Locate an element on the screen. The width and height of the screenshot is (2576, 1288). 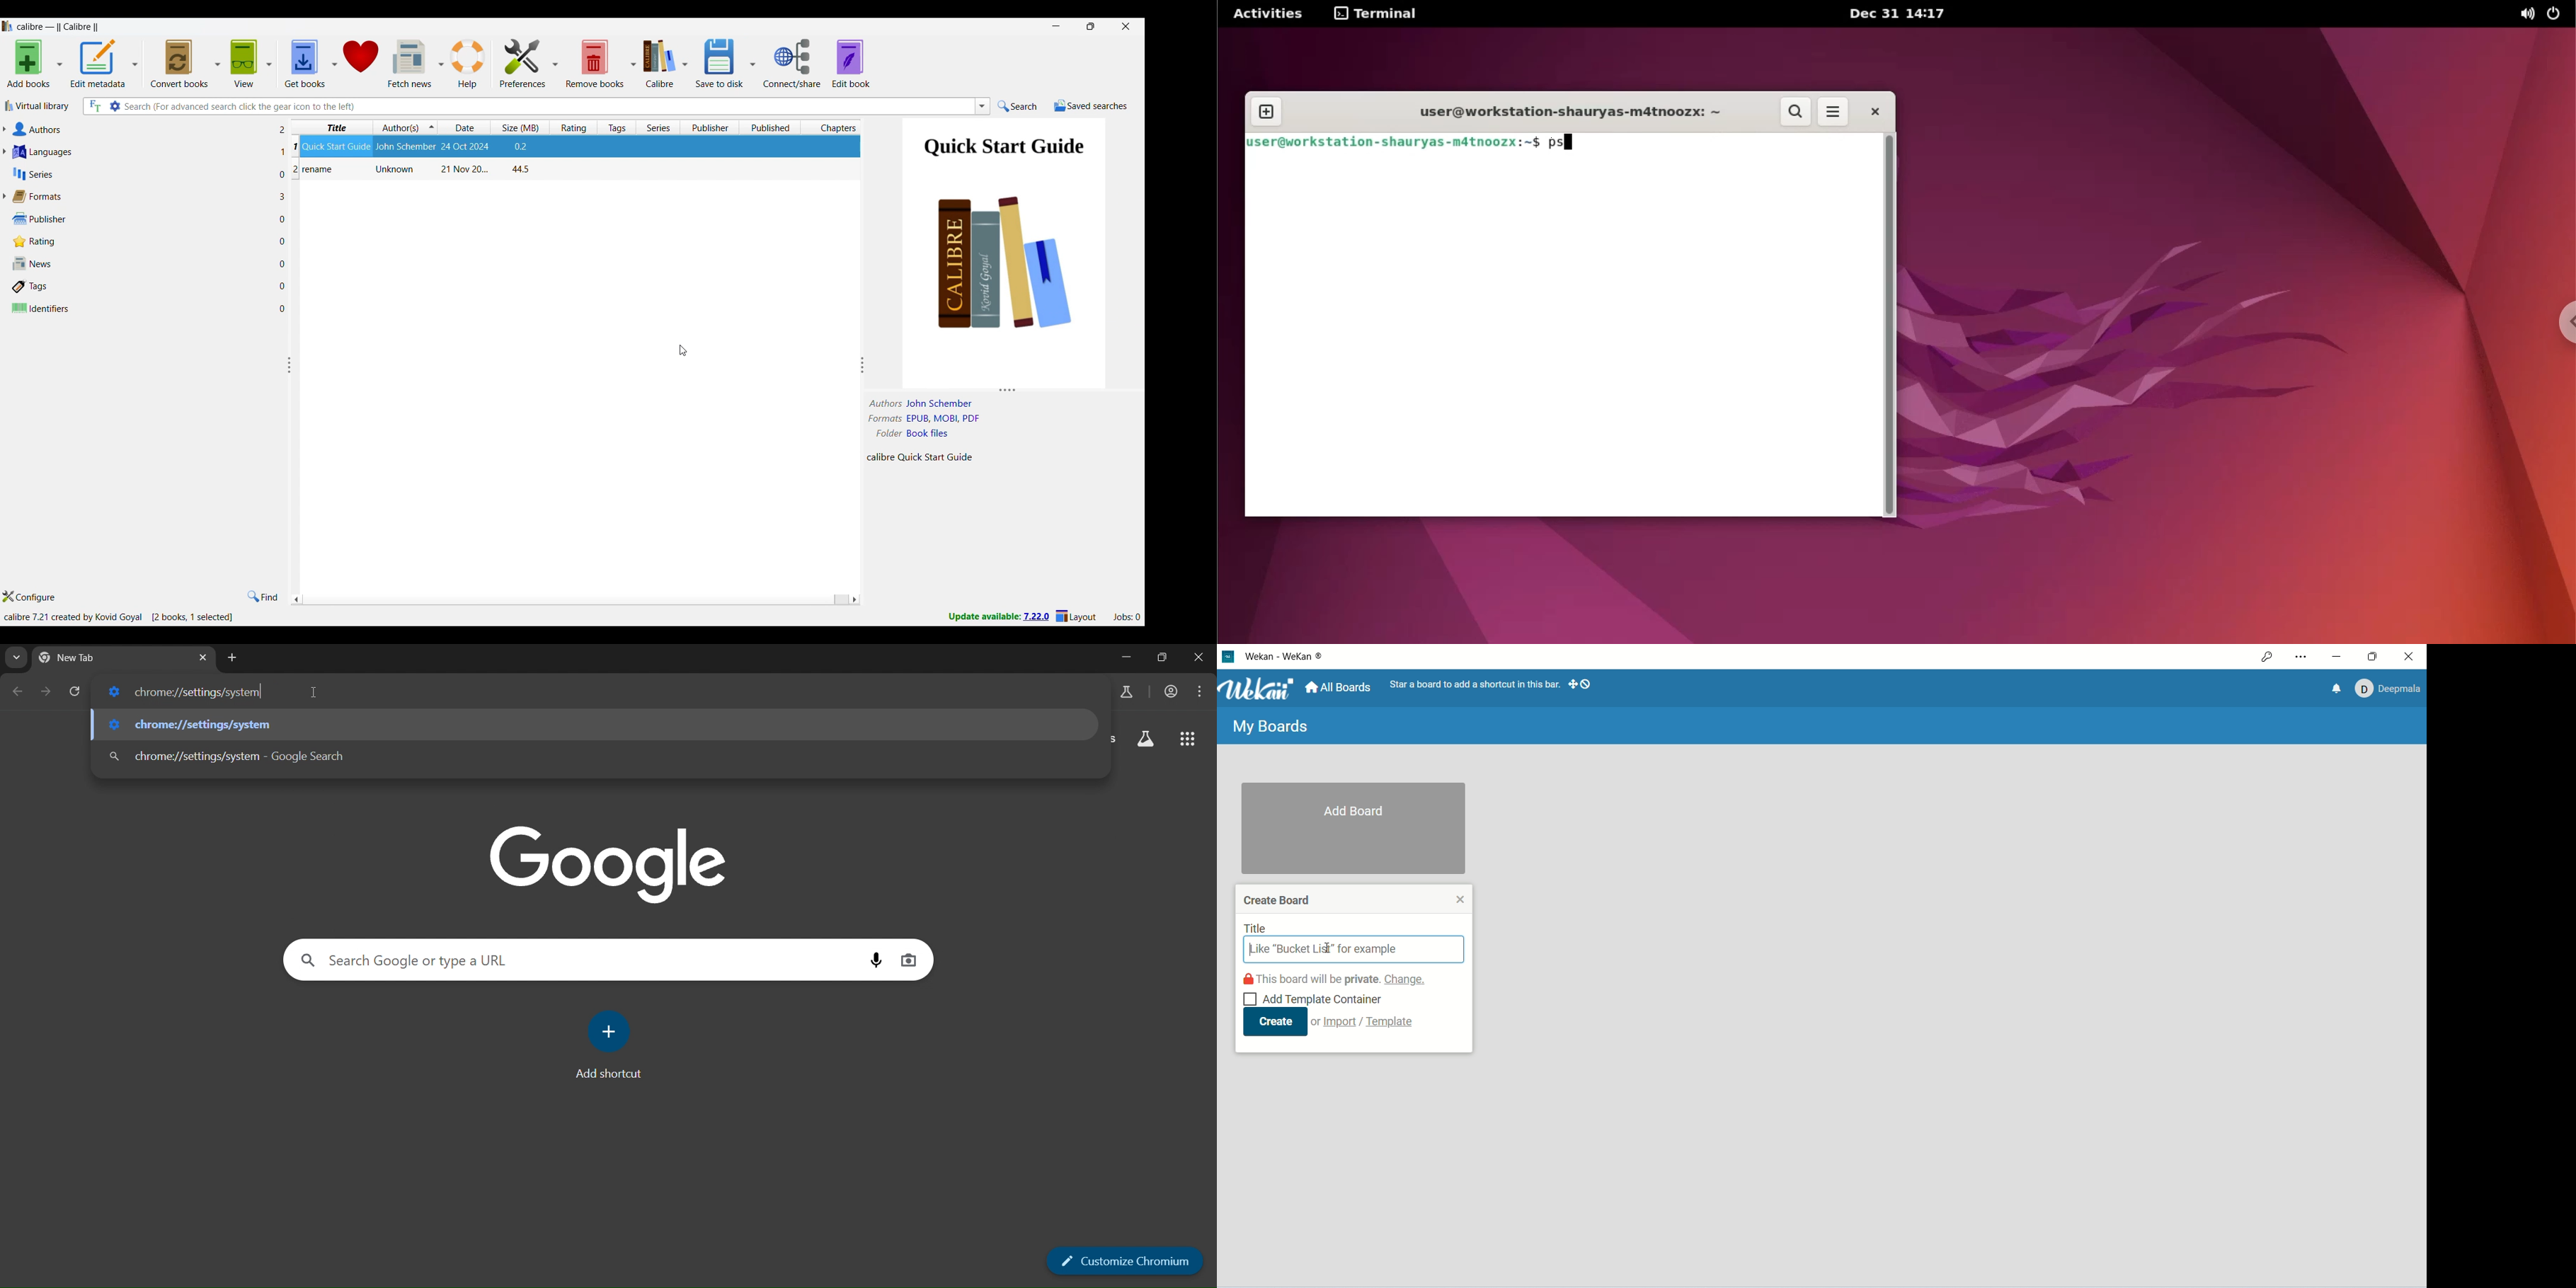
Date is located at coordinates (466, 145).